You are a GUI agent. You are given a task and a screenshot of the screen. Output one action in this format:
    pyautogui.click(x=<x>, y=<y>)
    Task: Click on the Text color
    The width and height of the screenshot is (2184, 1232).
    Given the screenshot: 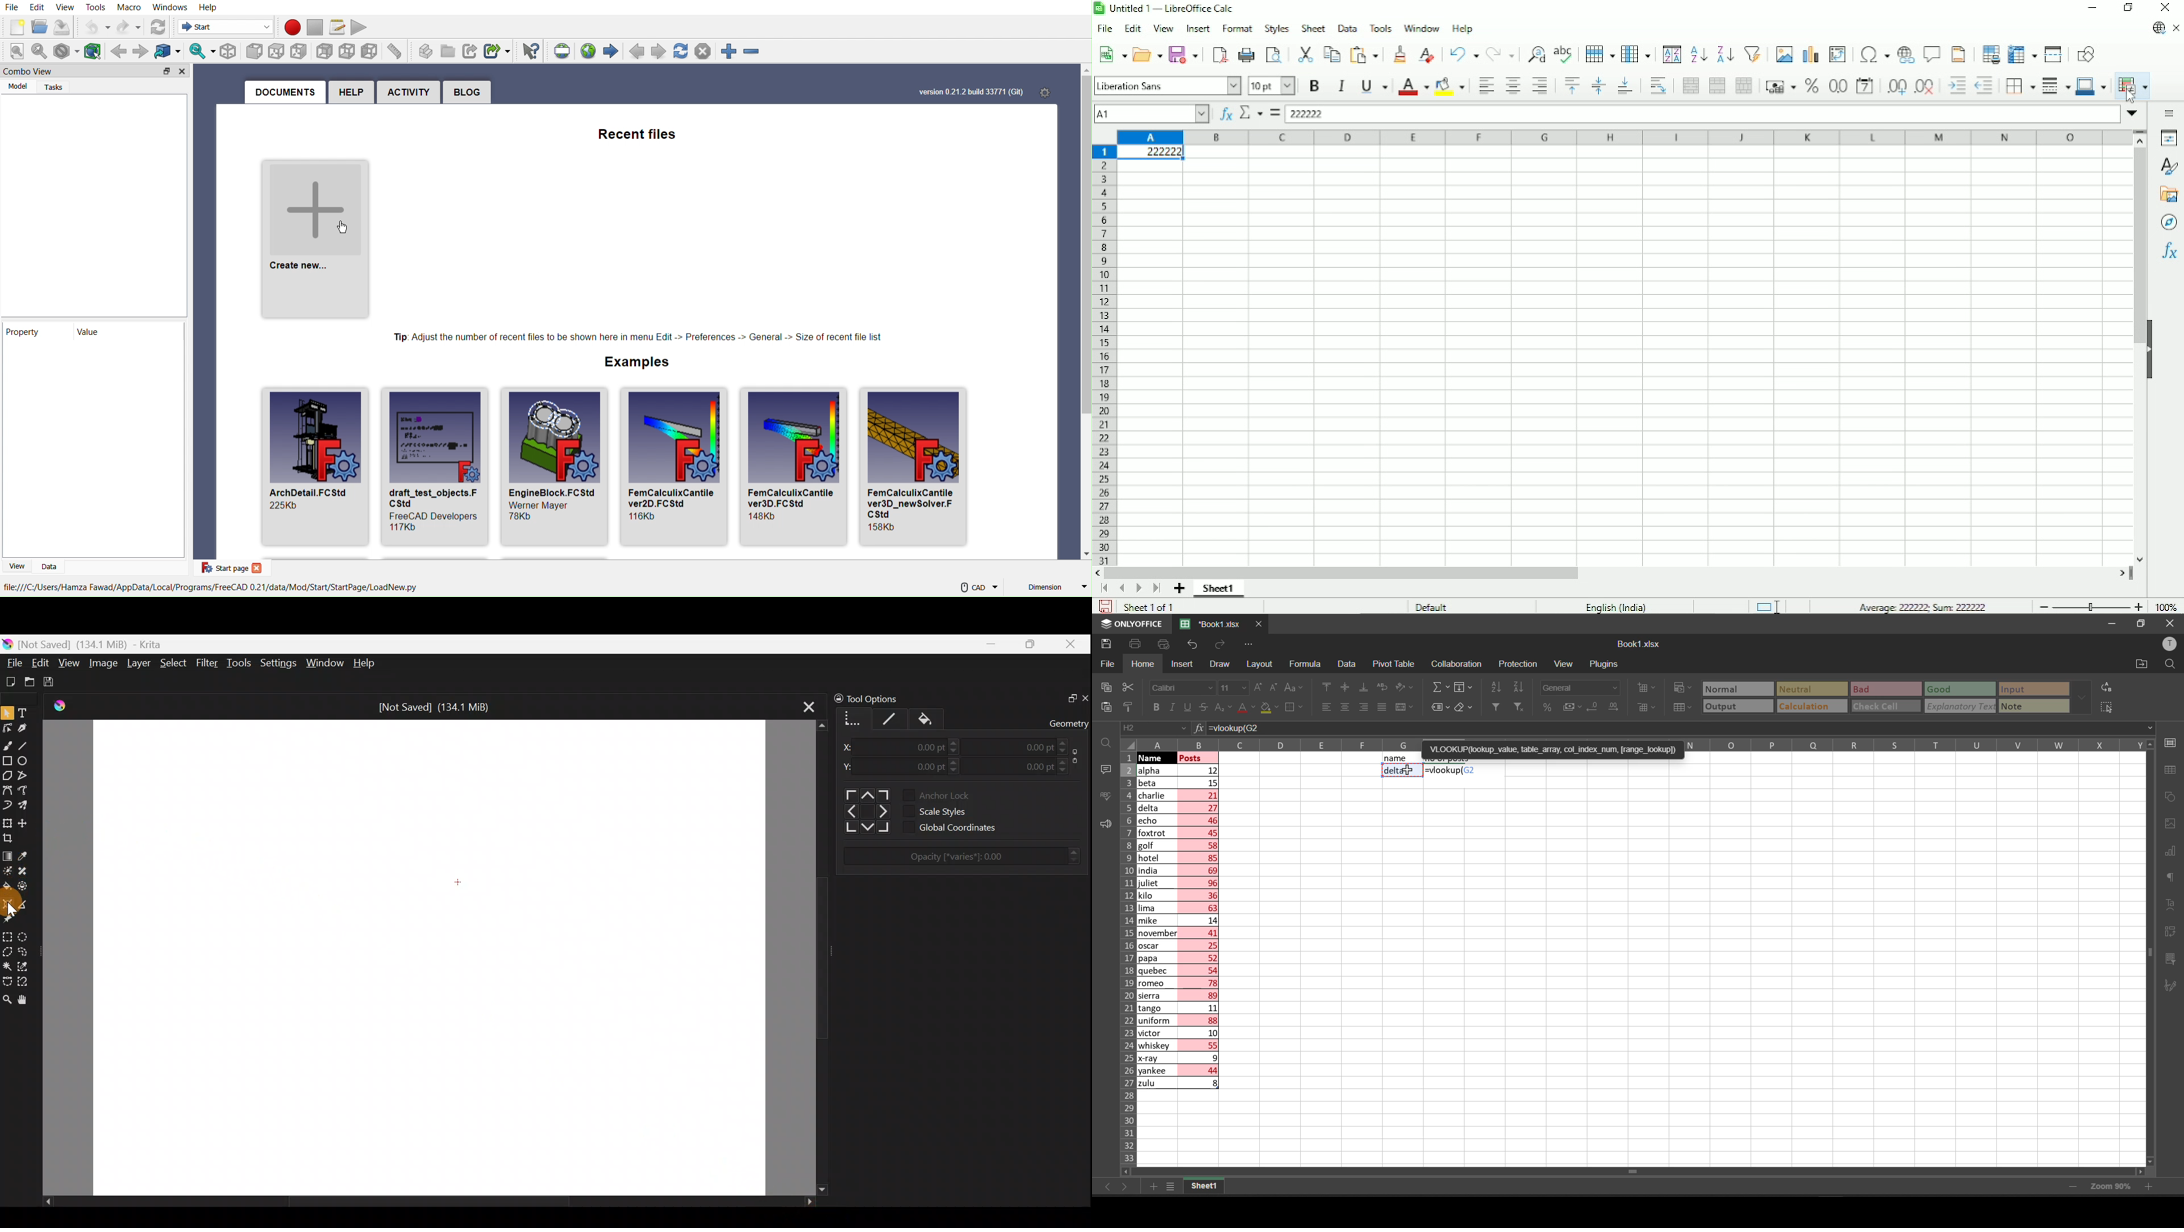 What is the action you would take?
    pyautogui.click(x=1413, y=86)
    